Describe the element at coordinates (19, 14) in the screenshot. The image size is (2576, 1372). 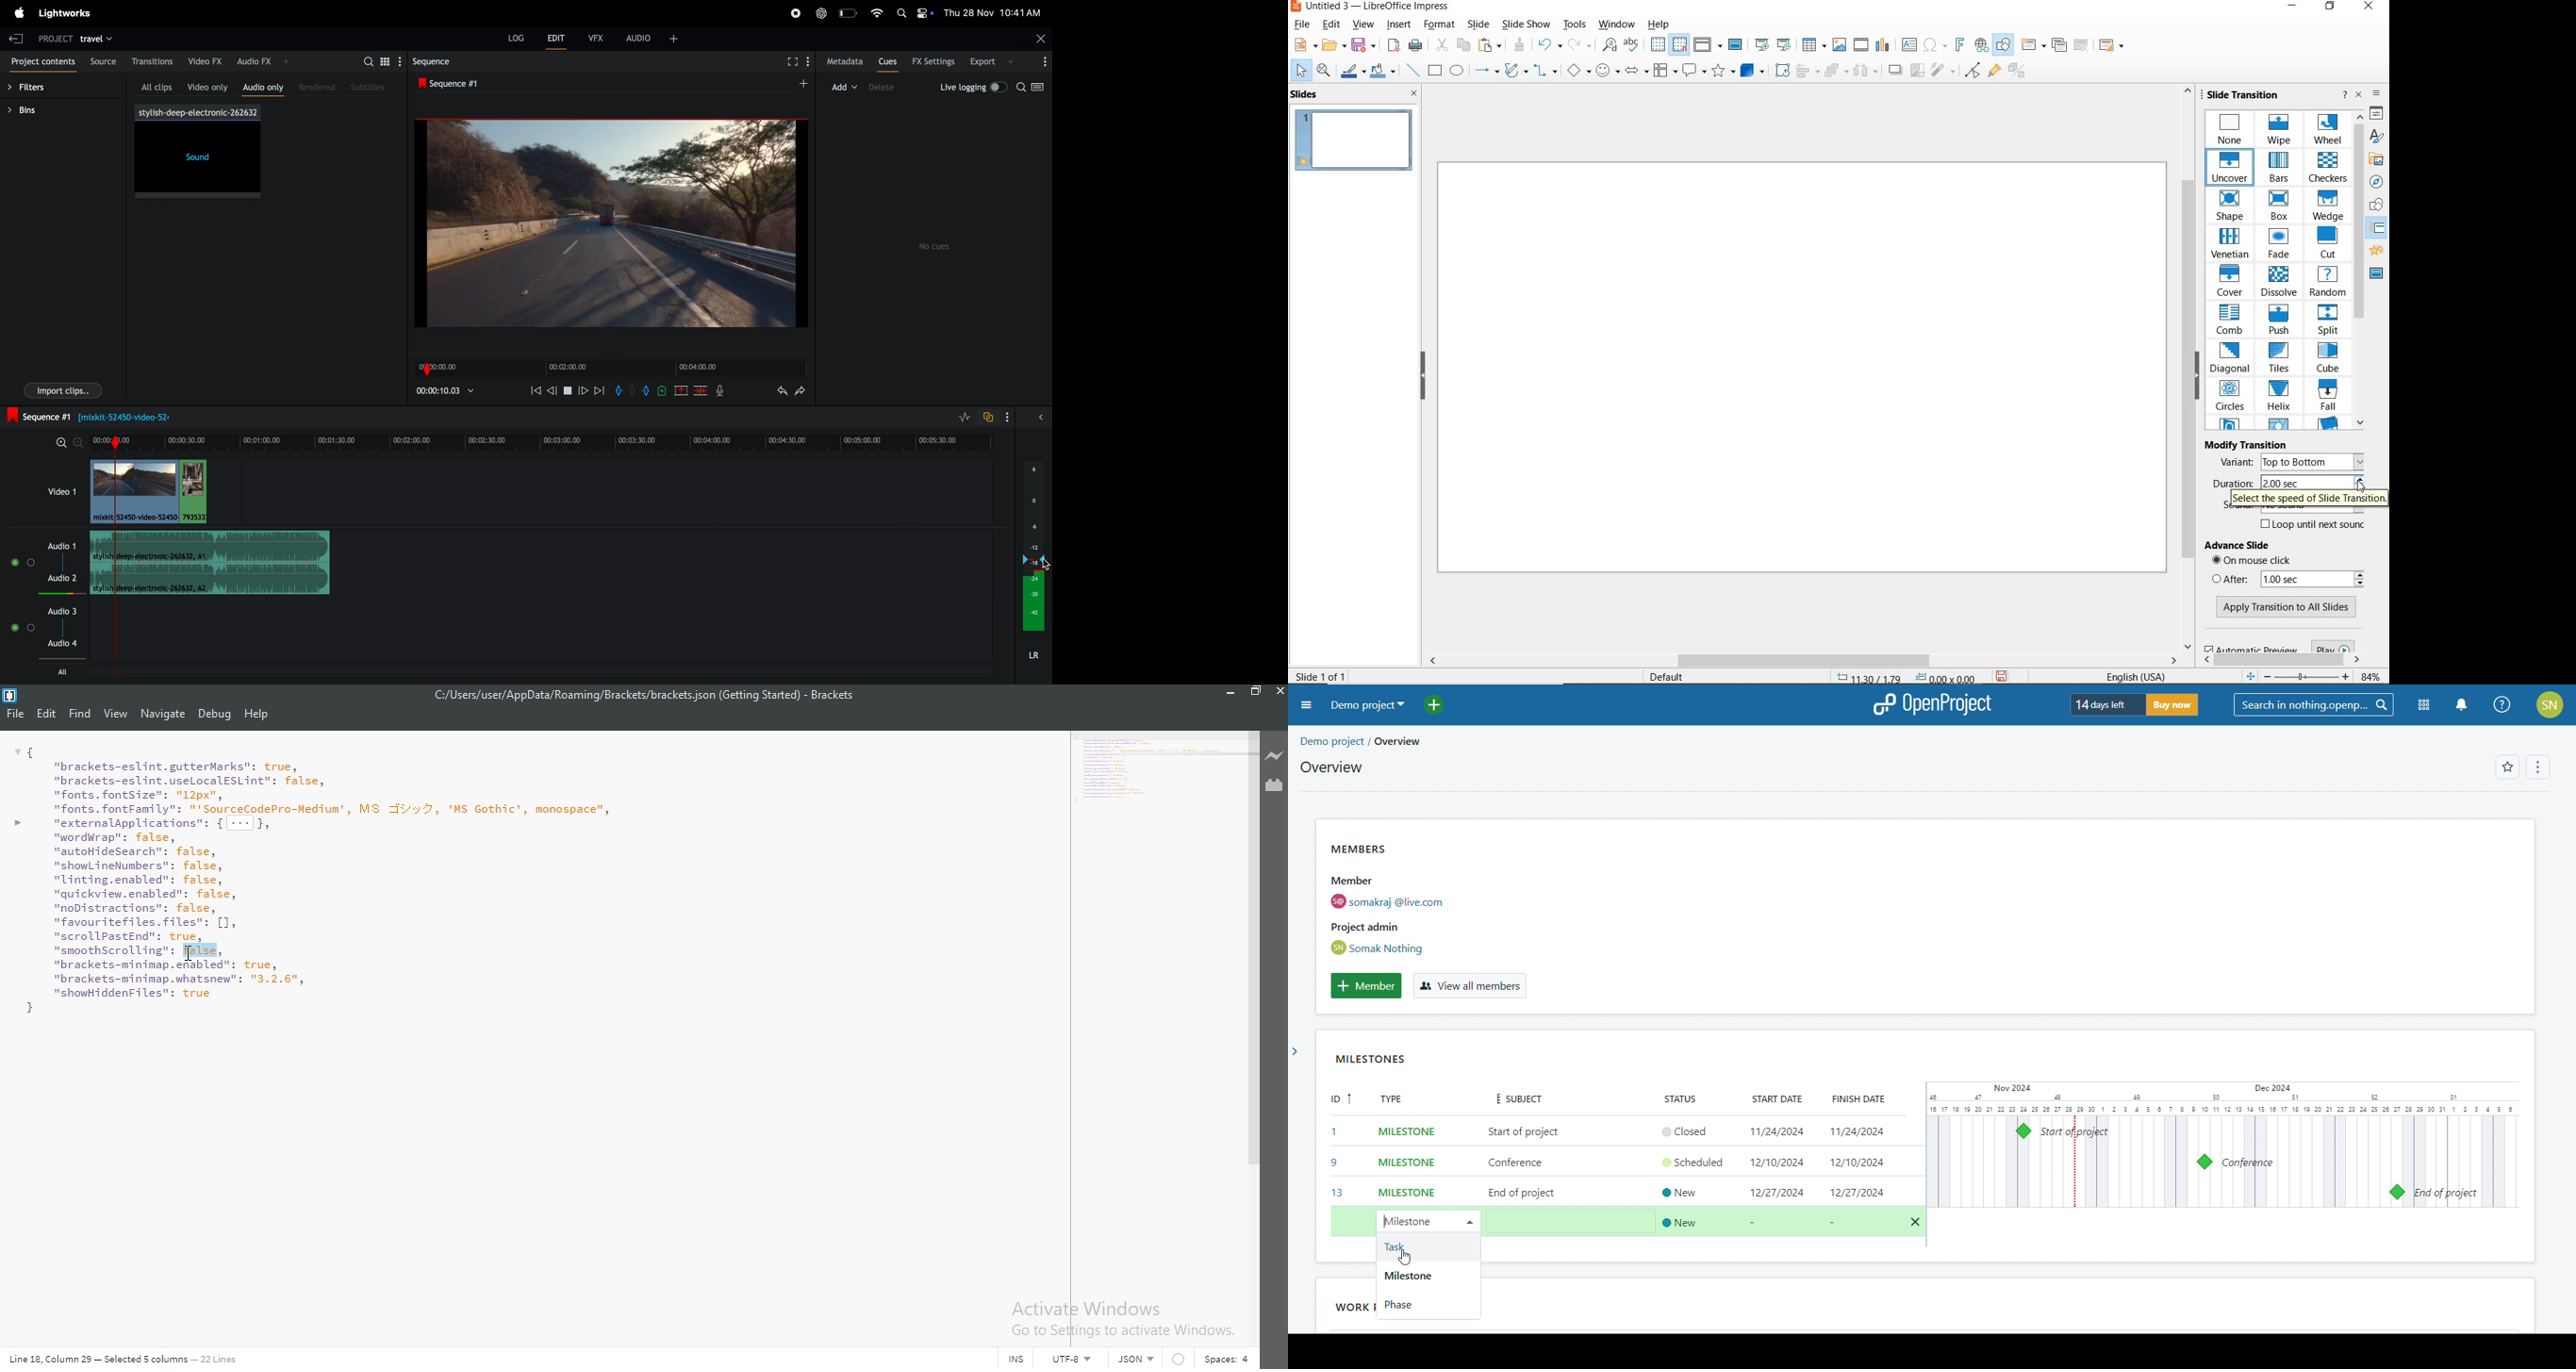
I see `apple meu` at that location.